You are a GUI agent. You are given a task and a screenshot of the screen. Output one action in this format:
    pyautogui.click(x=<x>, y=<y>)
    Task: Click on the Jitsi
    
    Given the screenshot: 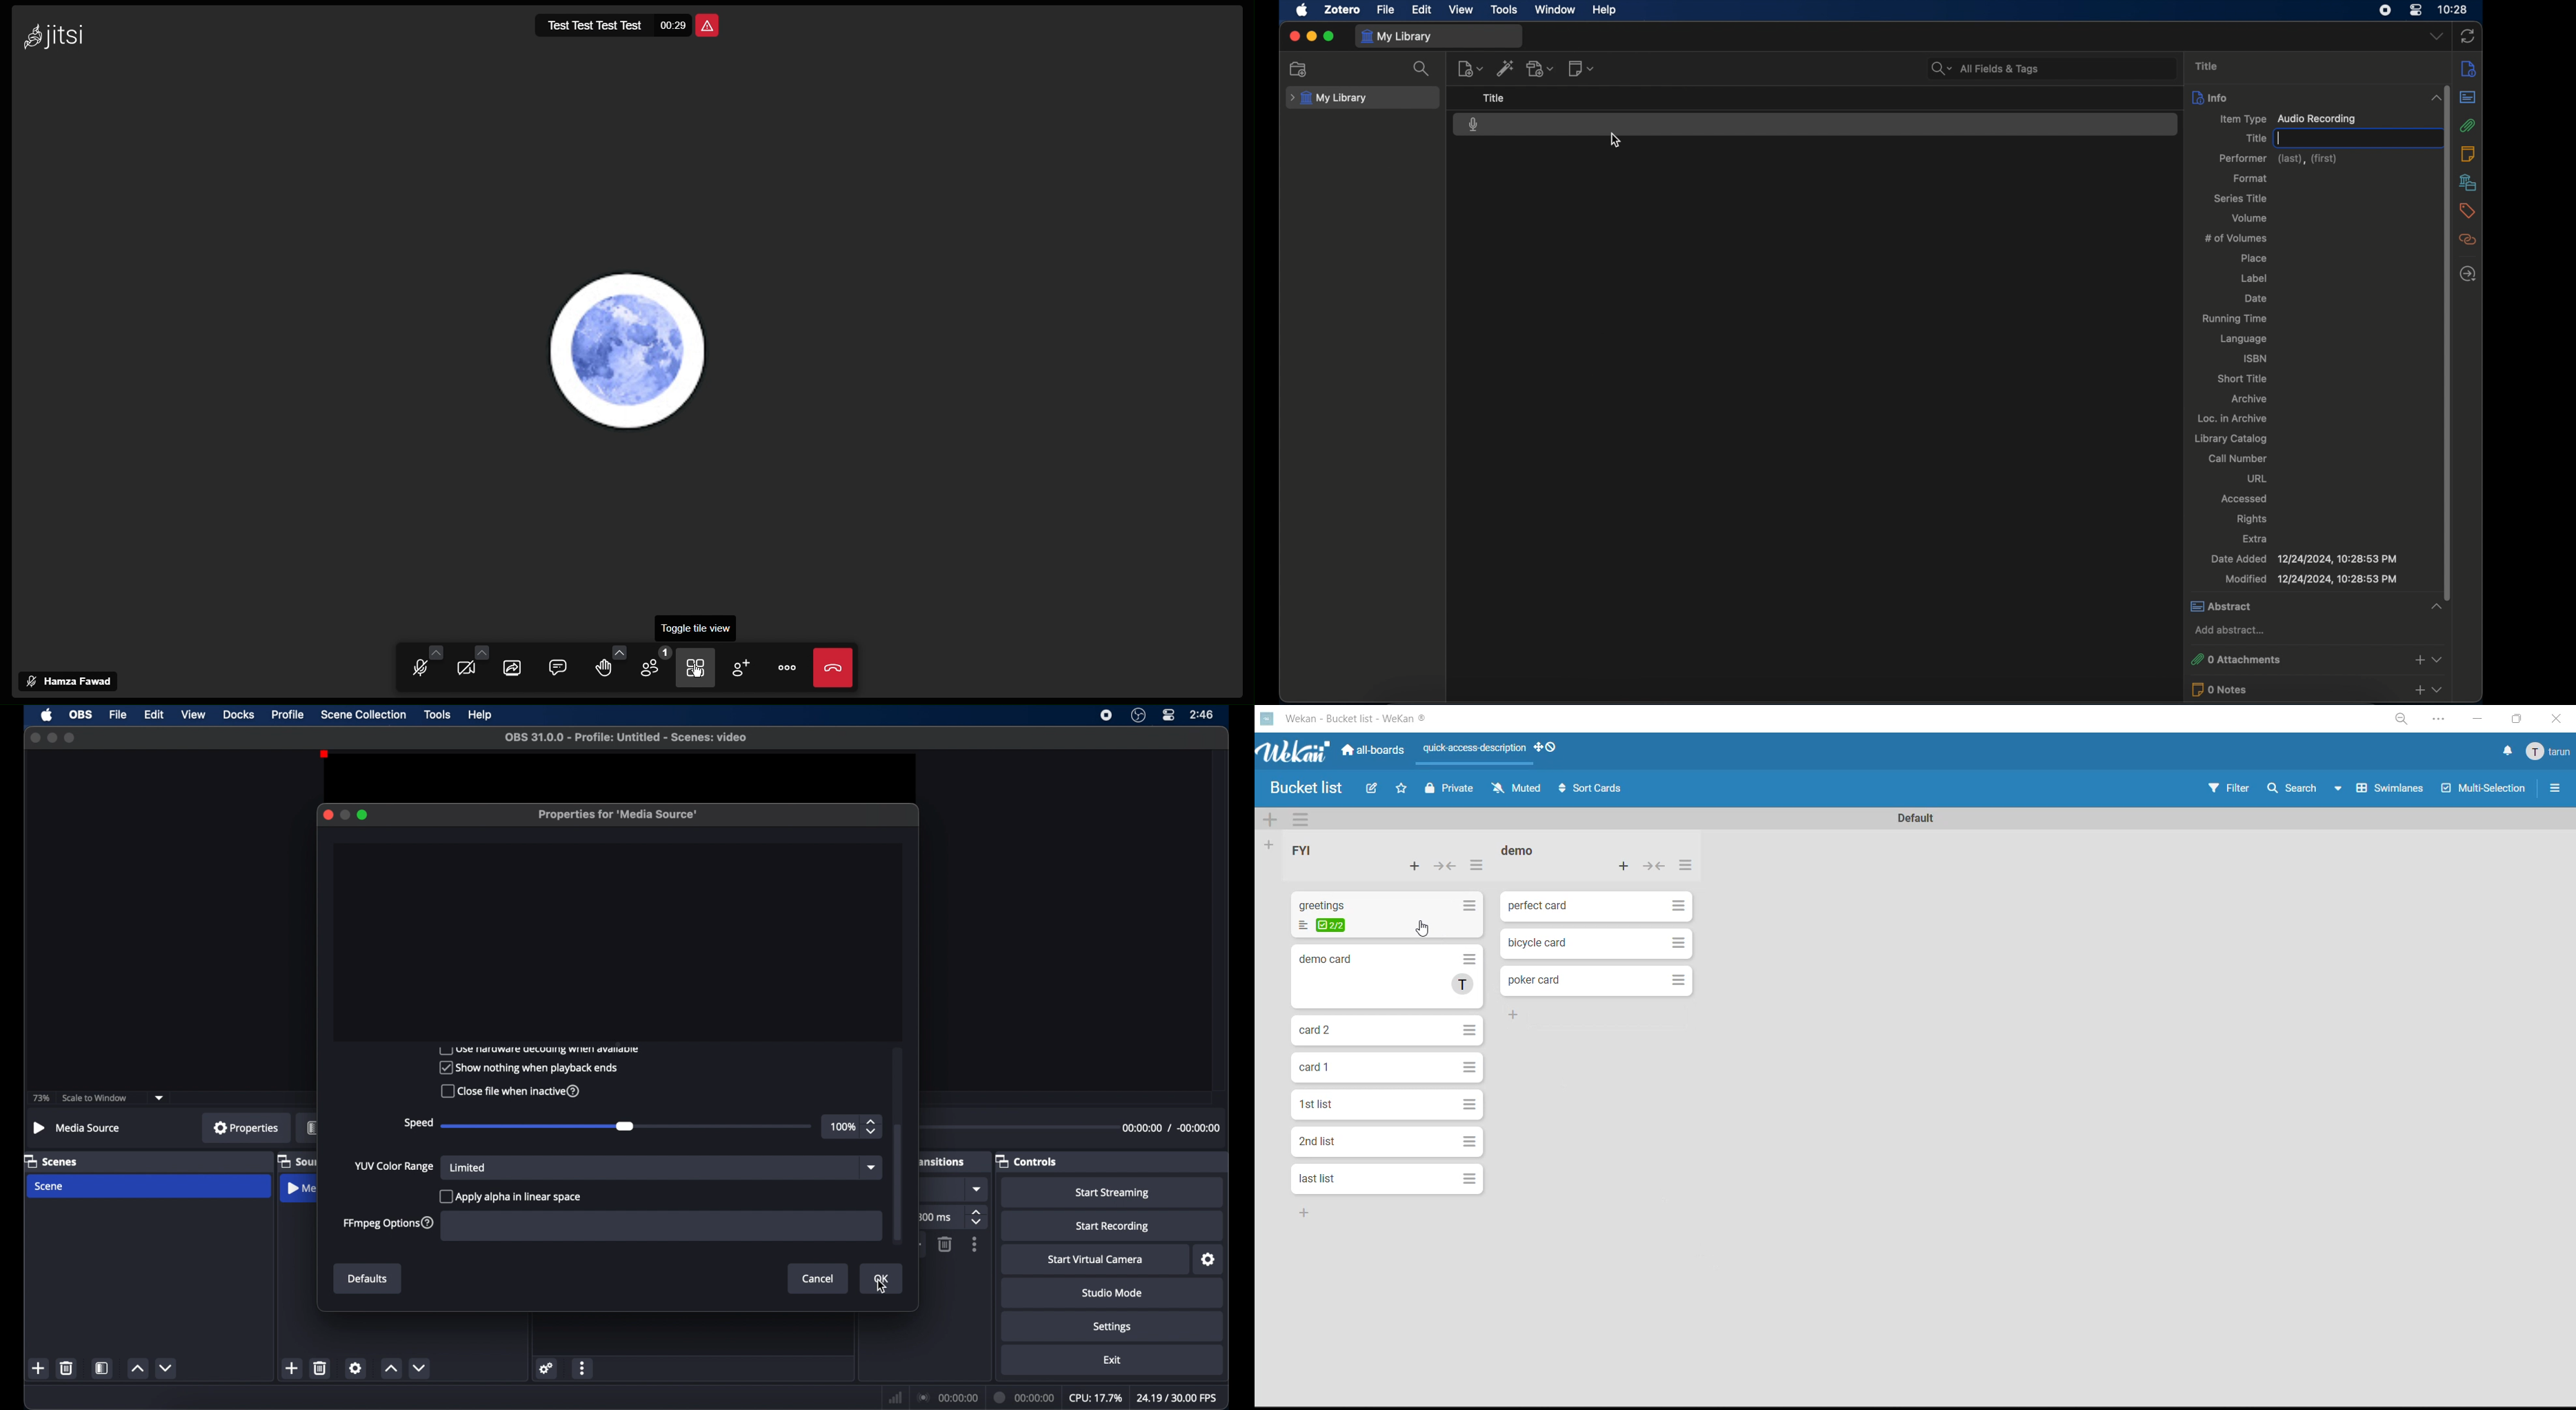 What is the action you would take?
    pyautogui.click(x=51, y=34)
    